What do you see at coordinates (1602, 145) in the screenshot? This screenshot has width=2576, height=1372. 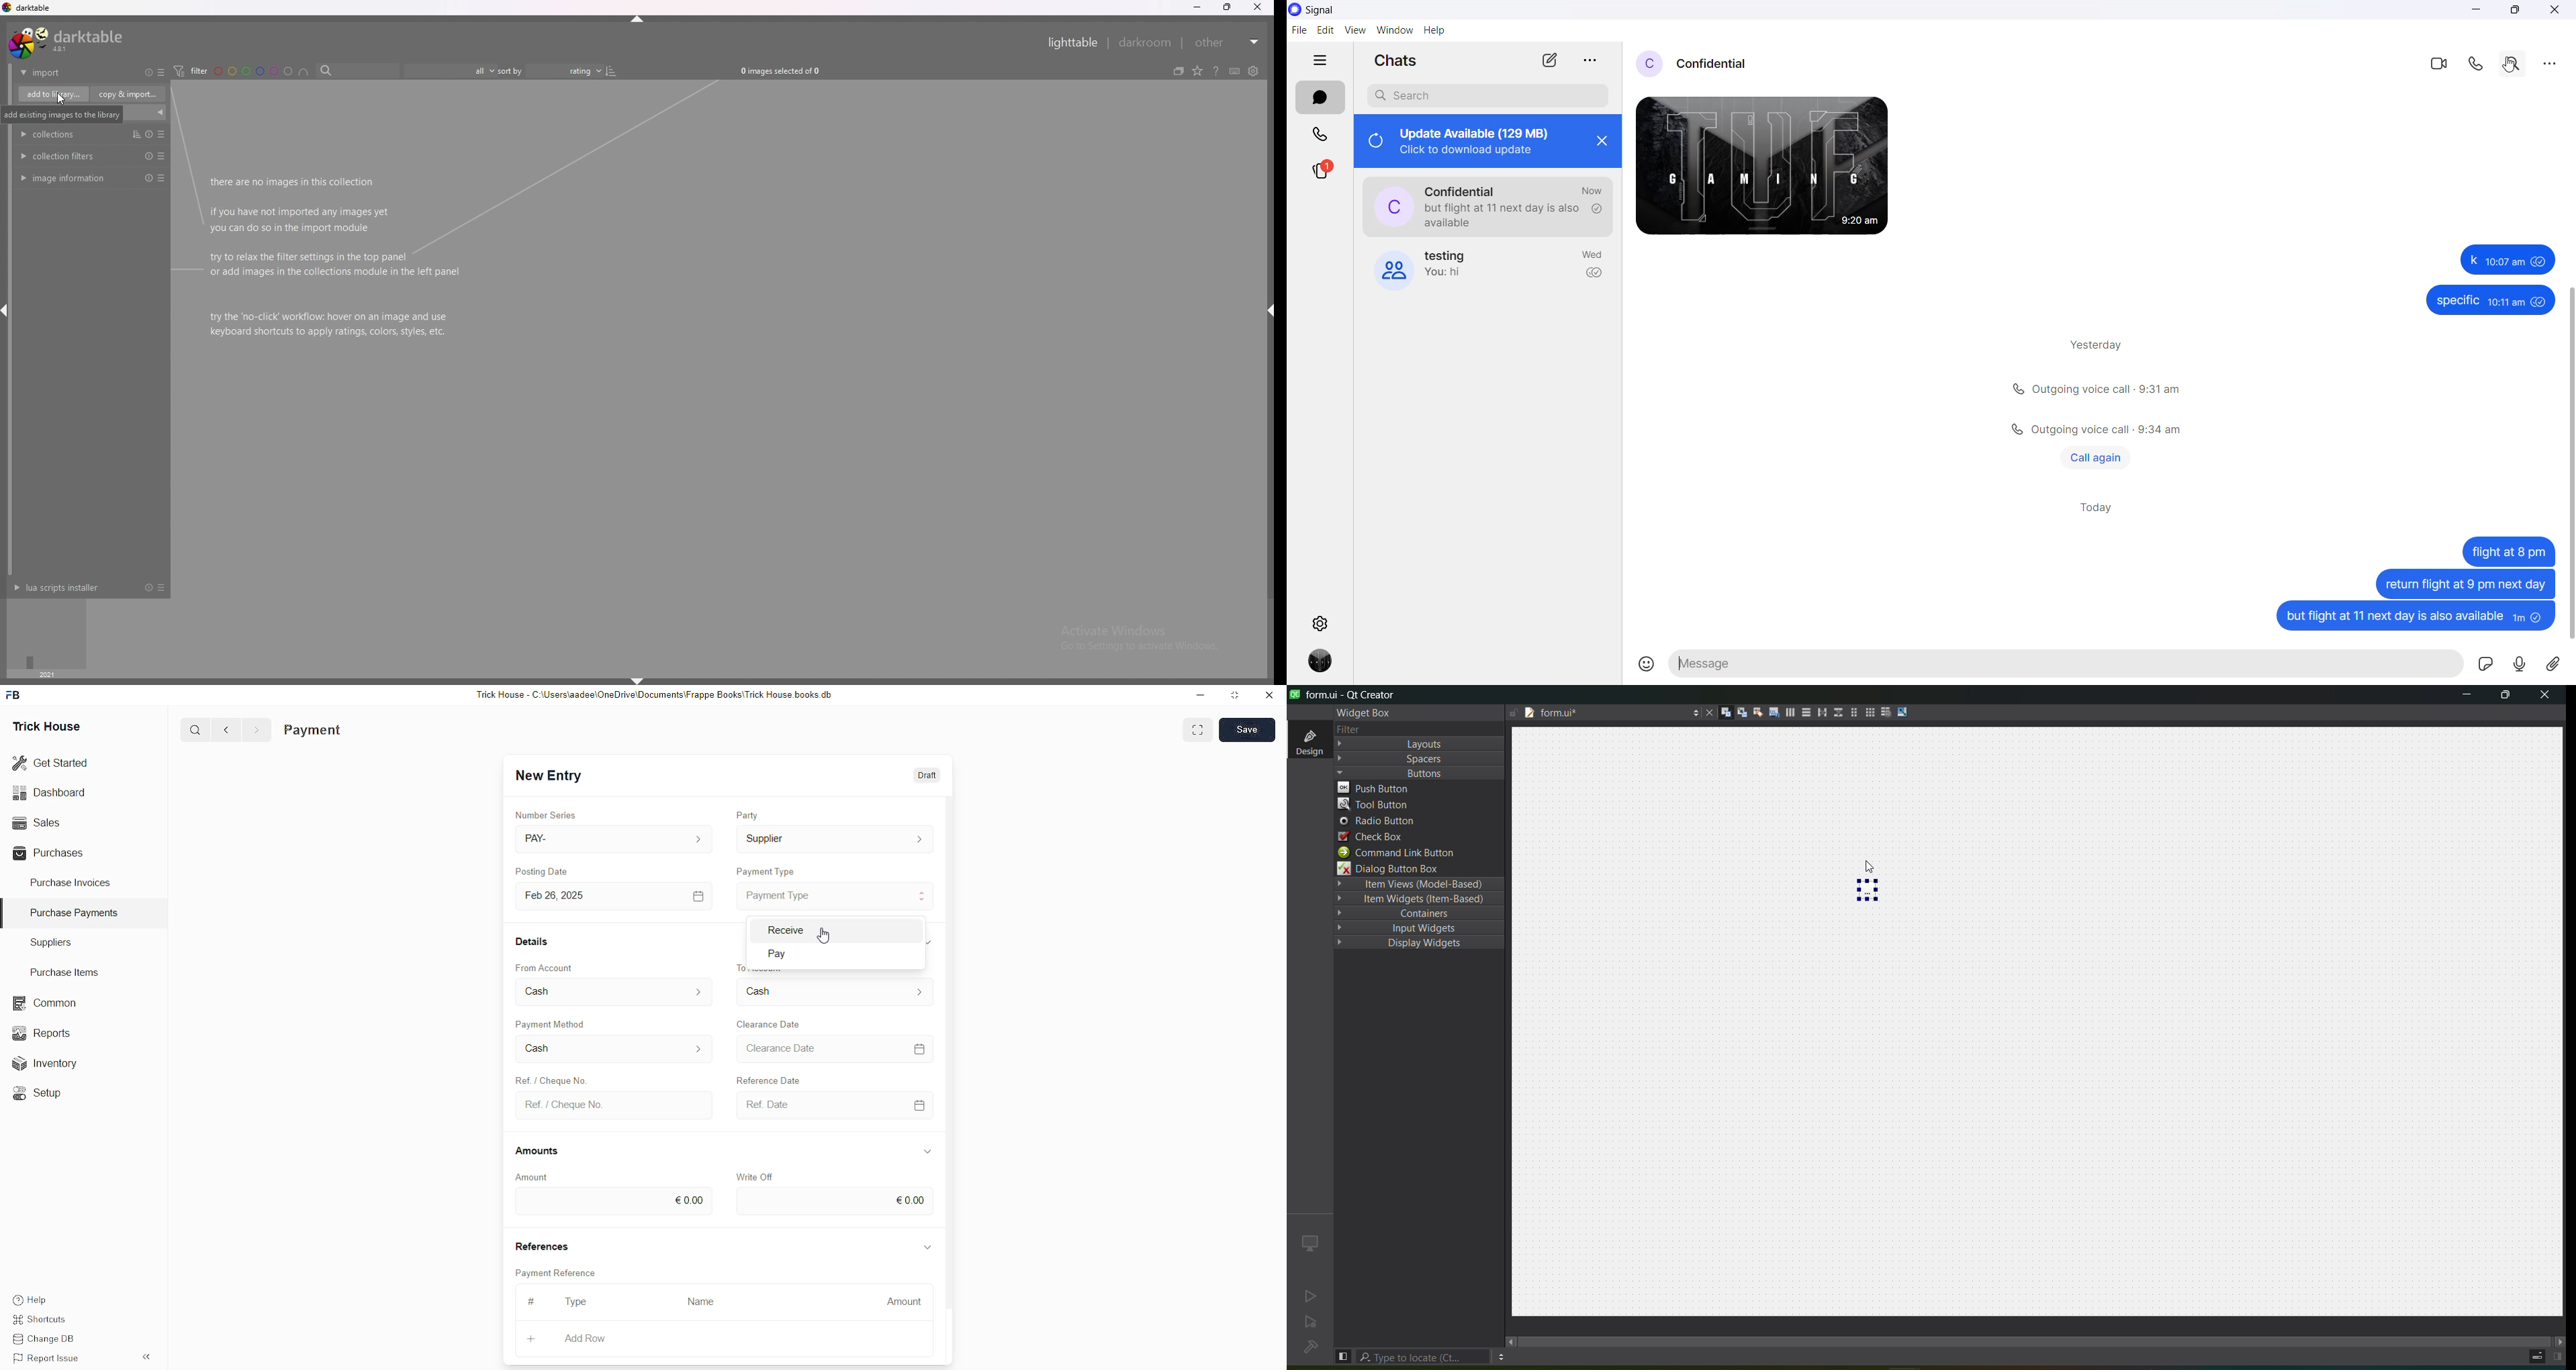 I see `close` at bounding box center [1602, 145].